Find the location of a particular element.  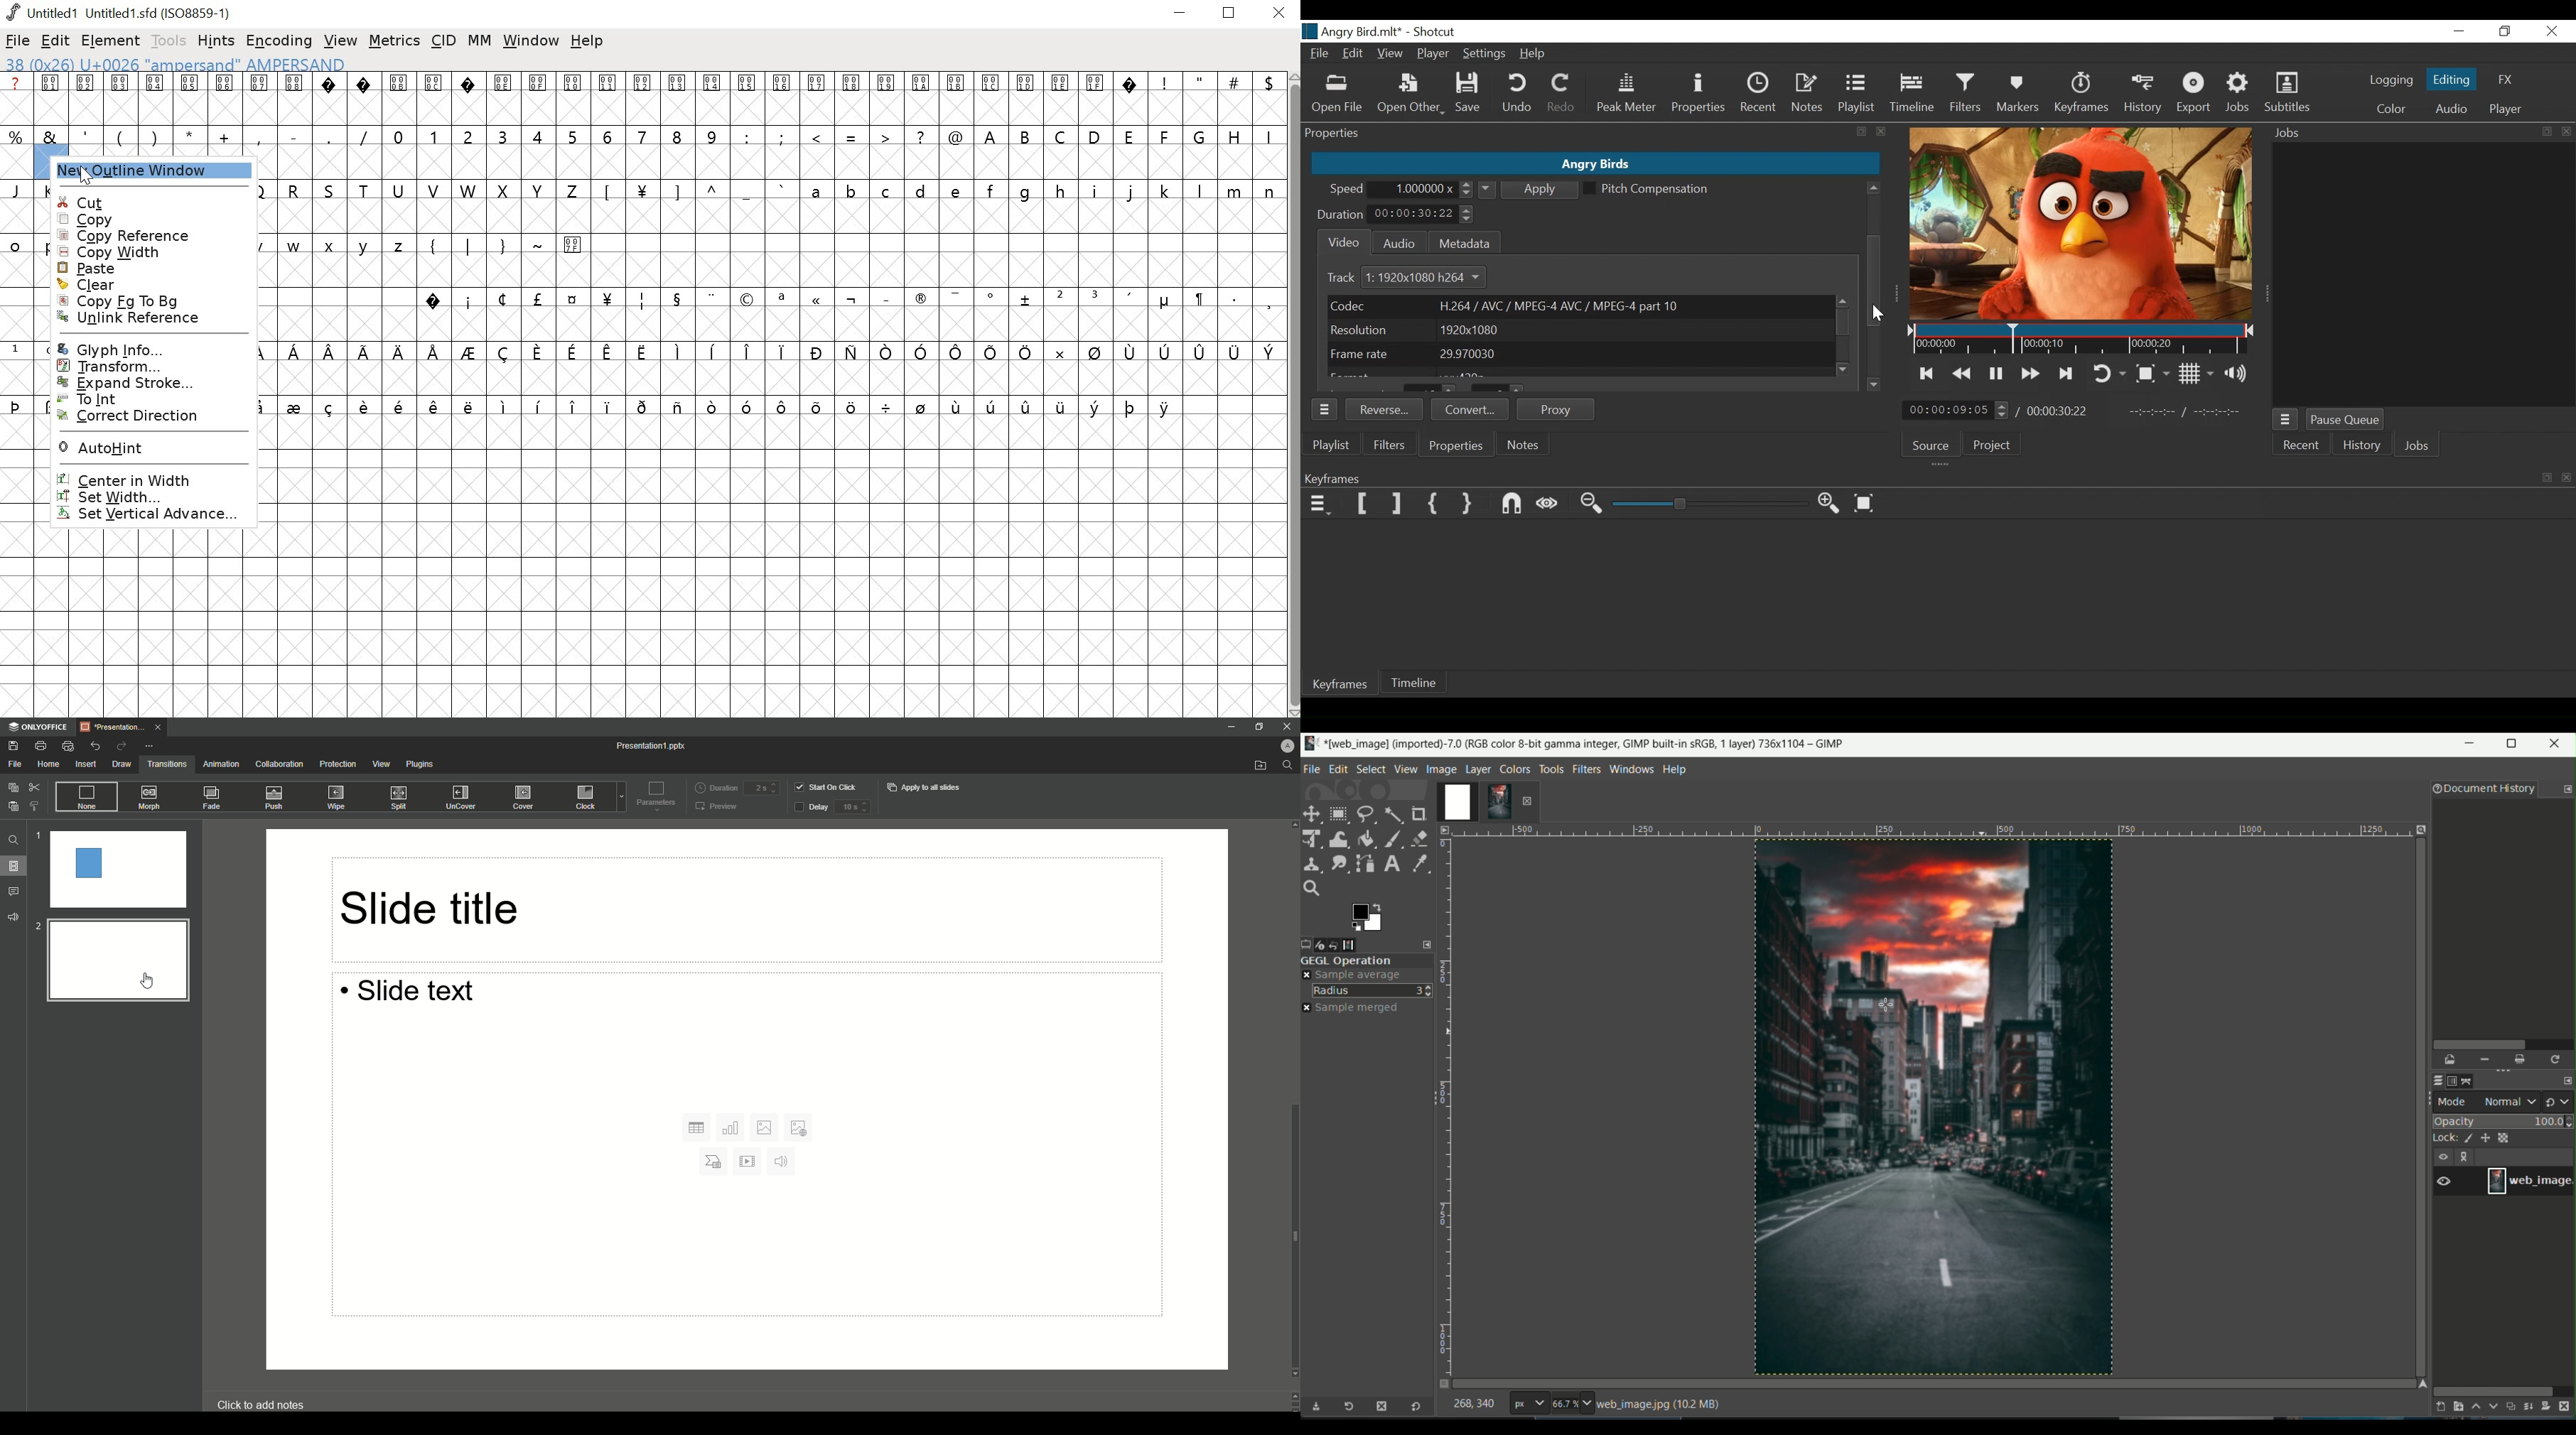

symbol is located at coordinates (640, 302).